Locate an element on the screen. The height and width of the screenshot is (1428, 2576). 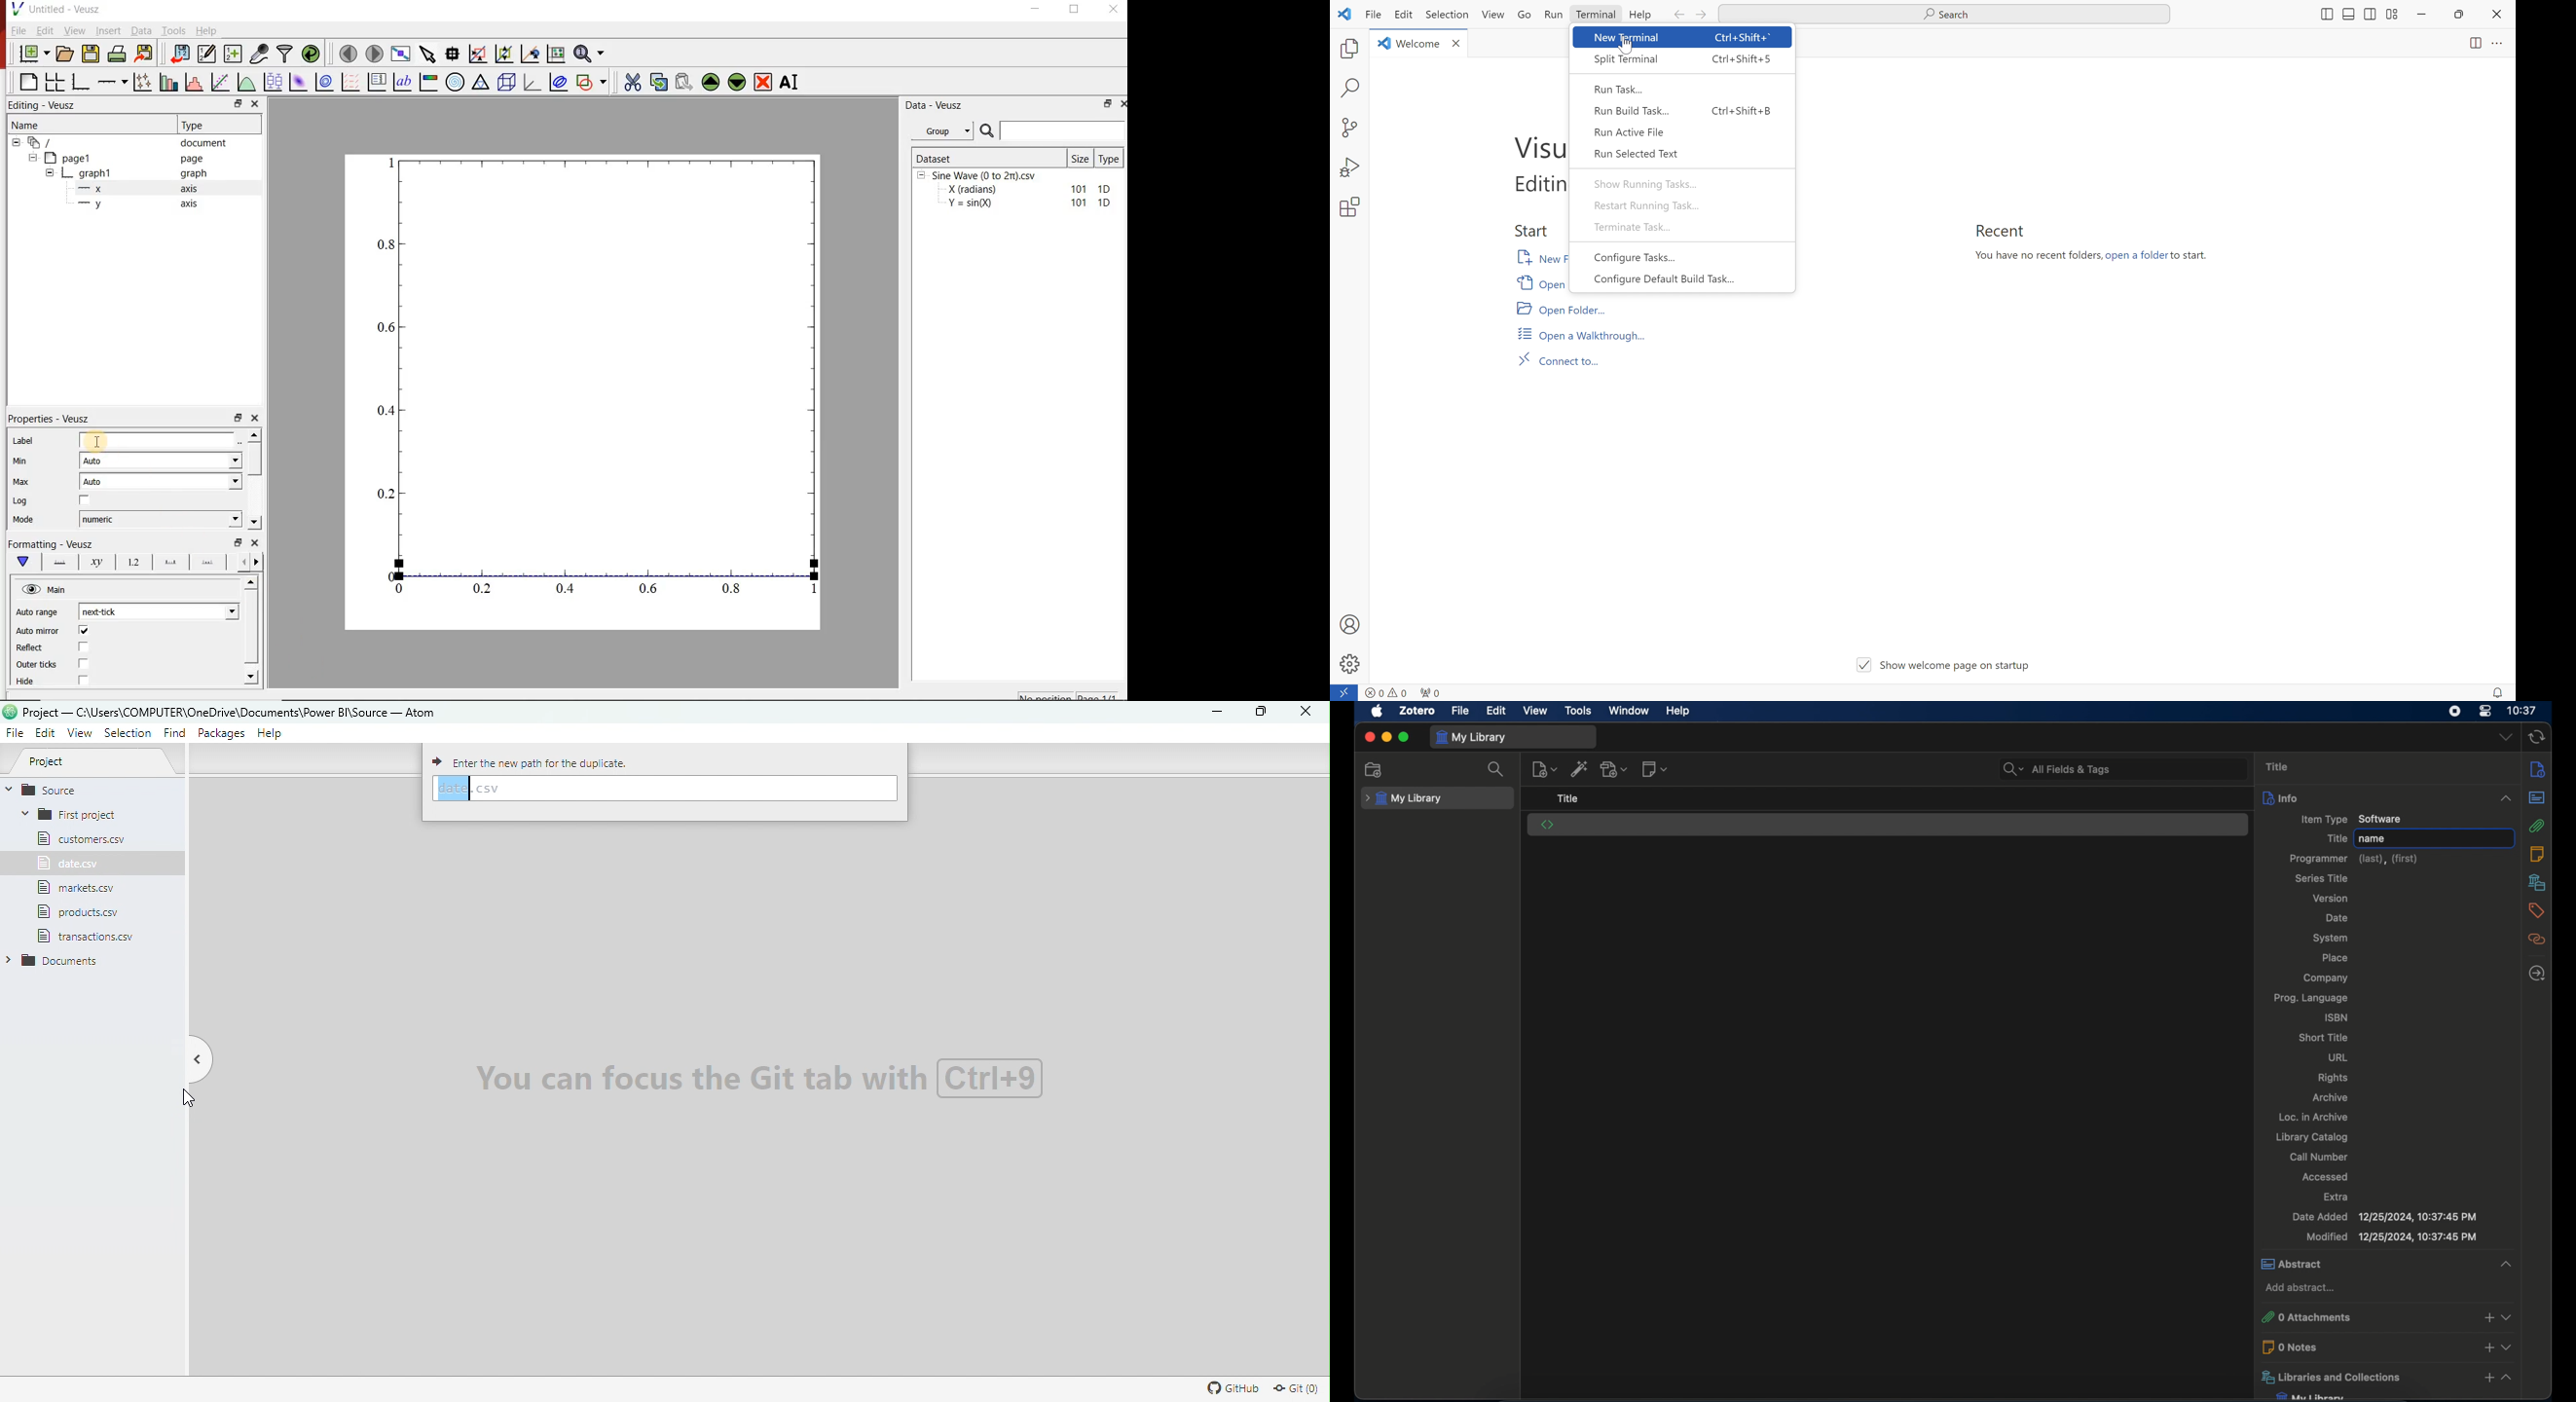
modified is located at coordinates (2392, 1238).